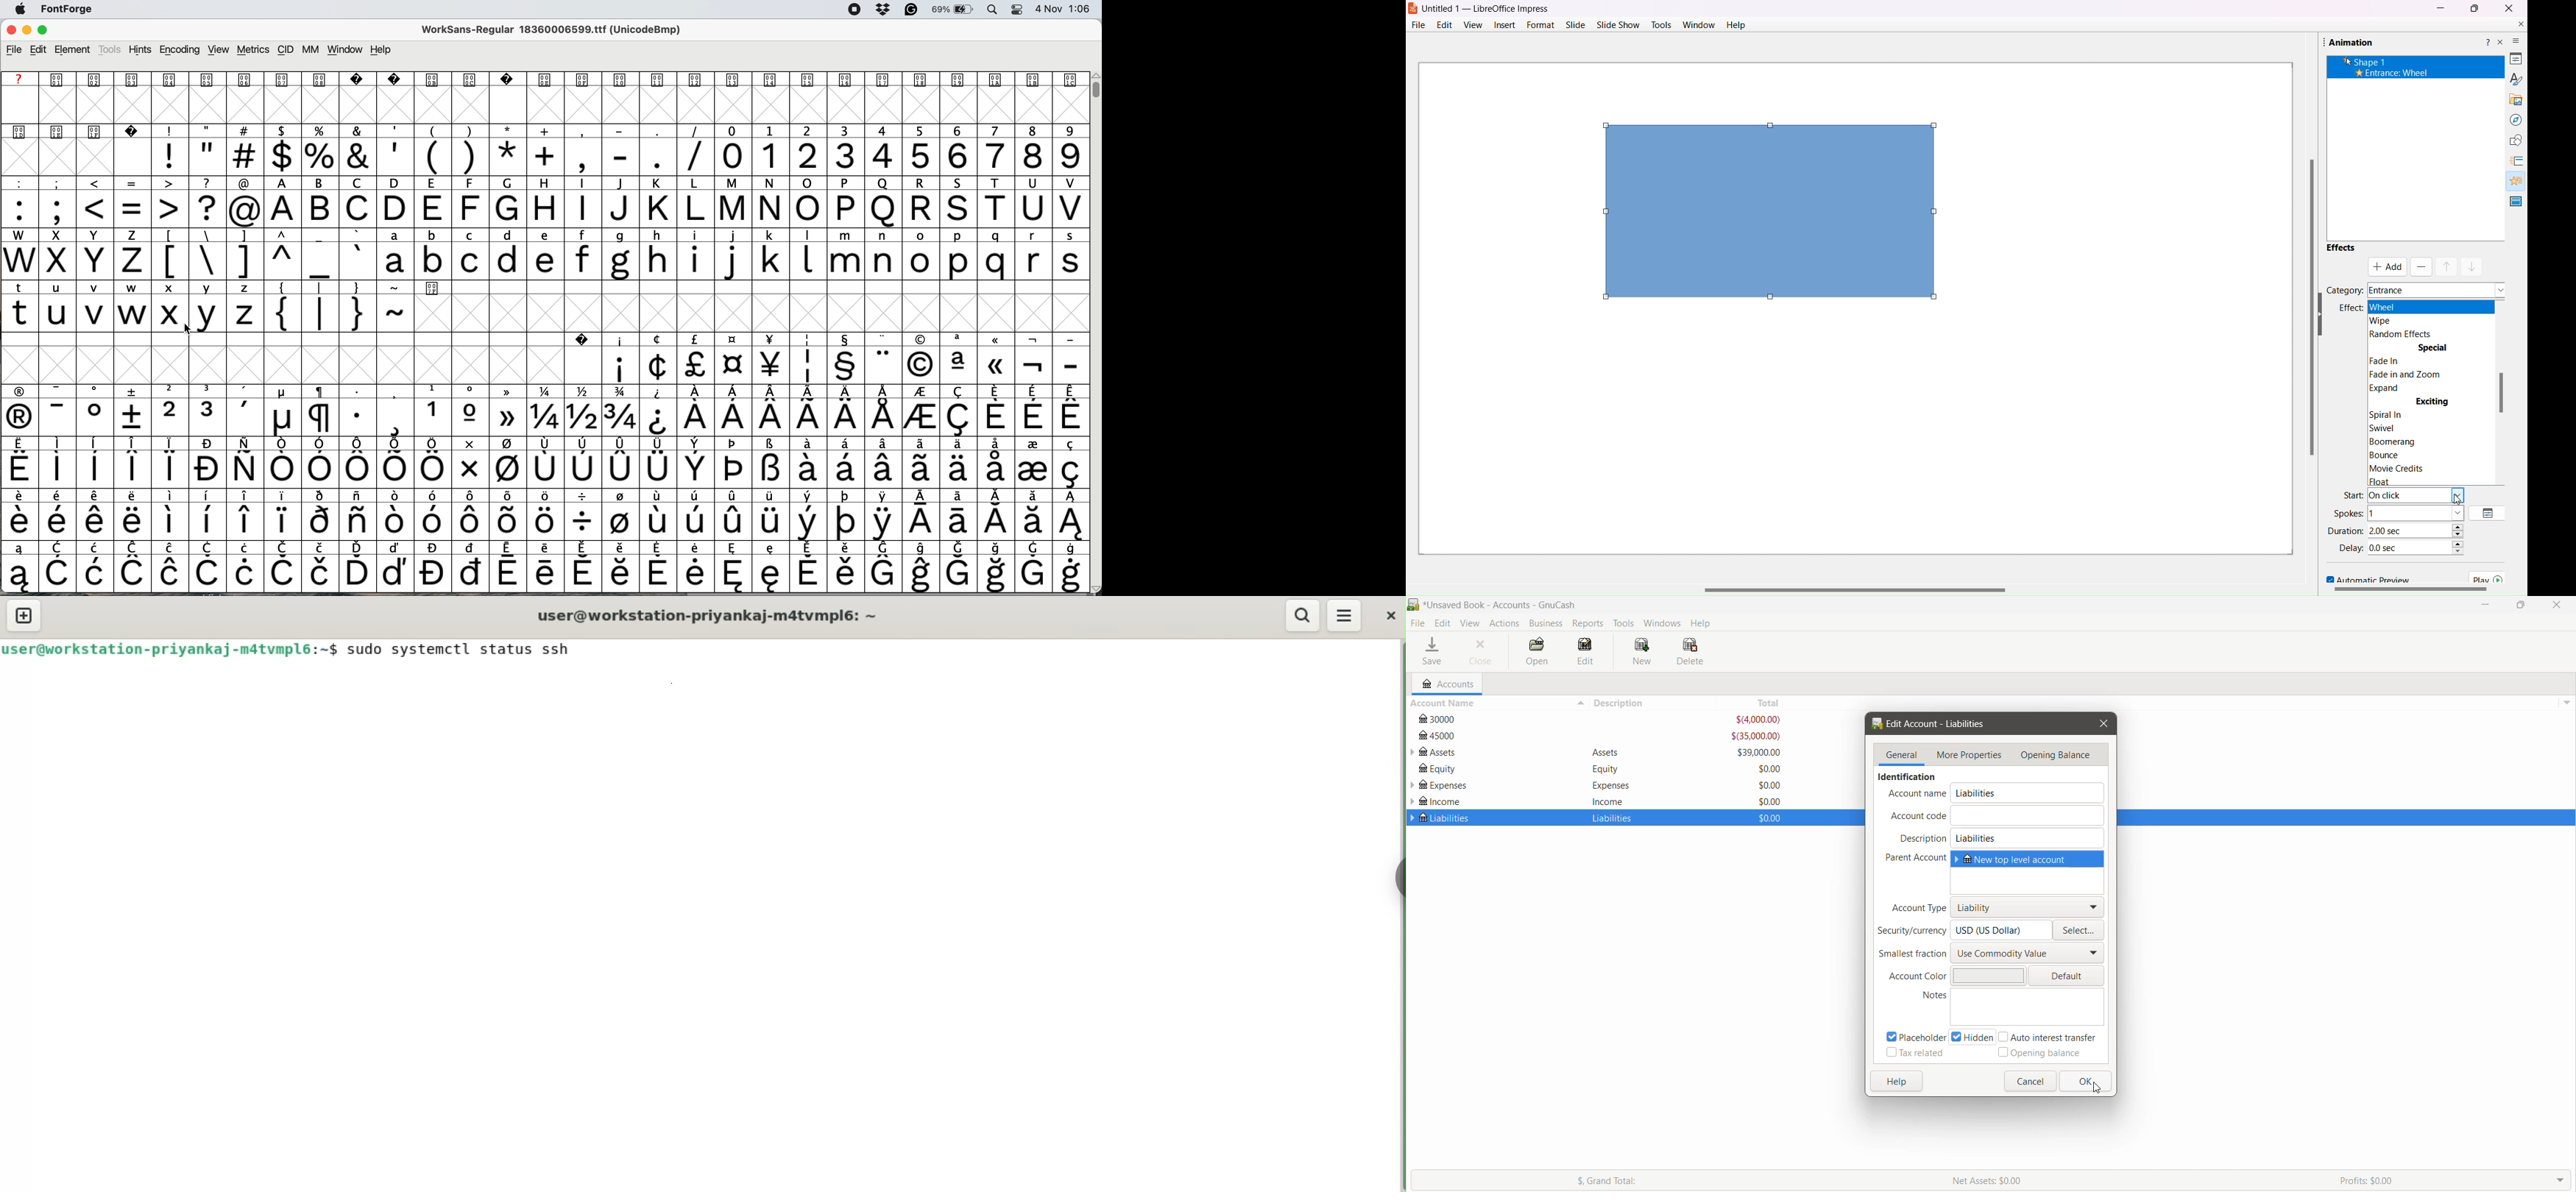 Image resolution: width=2576 pixels, height=1204 pixels. I want to click on close, so click(11, 31).